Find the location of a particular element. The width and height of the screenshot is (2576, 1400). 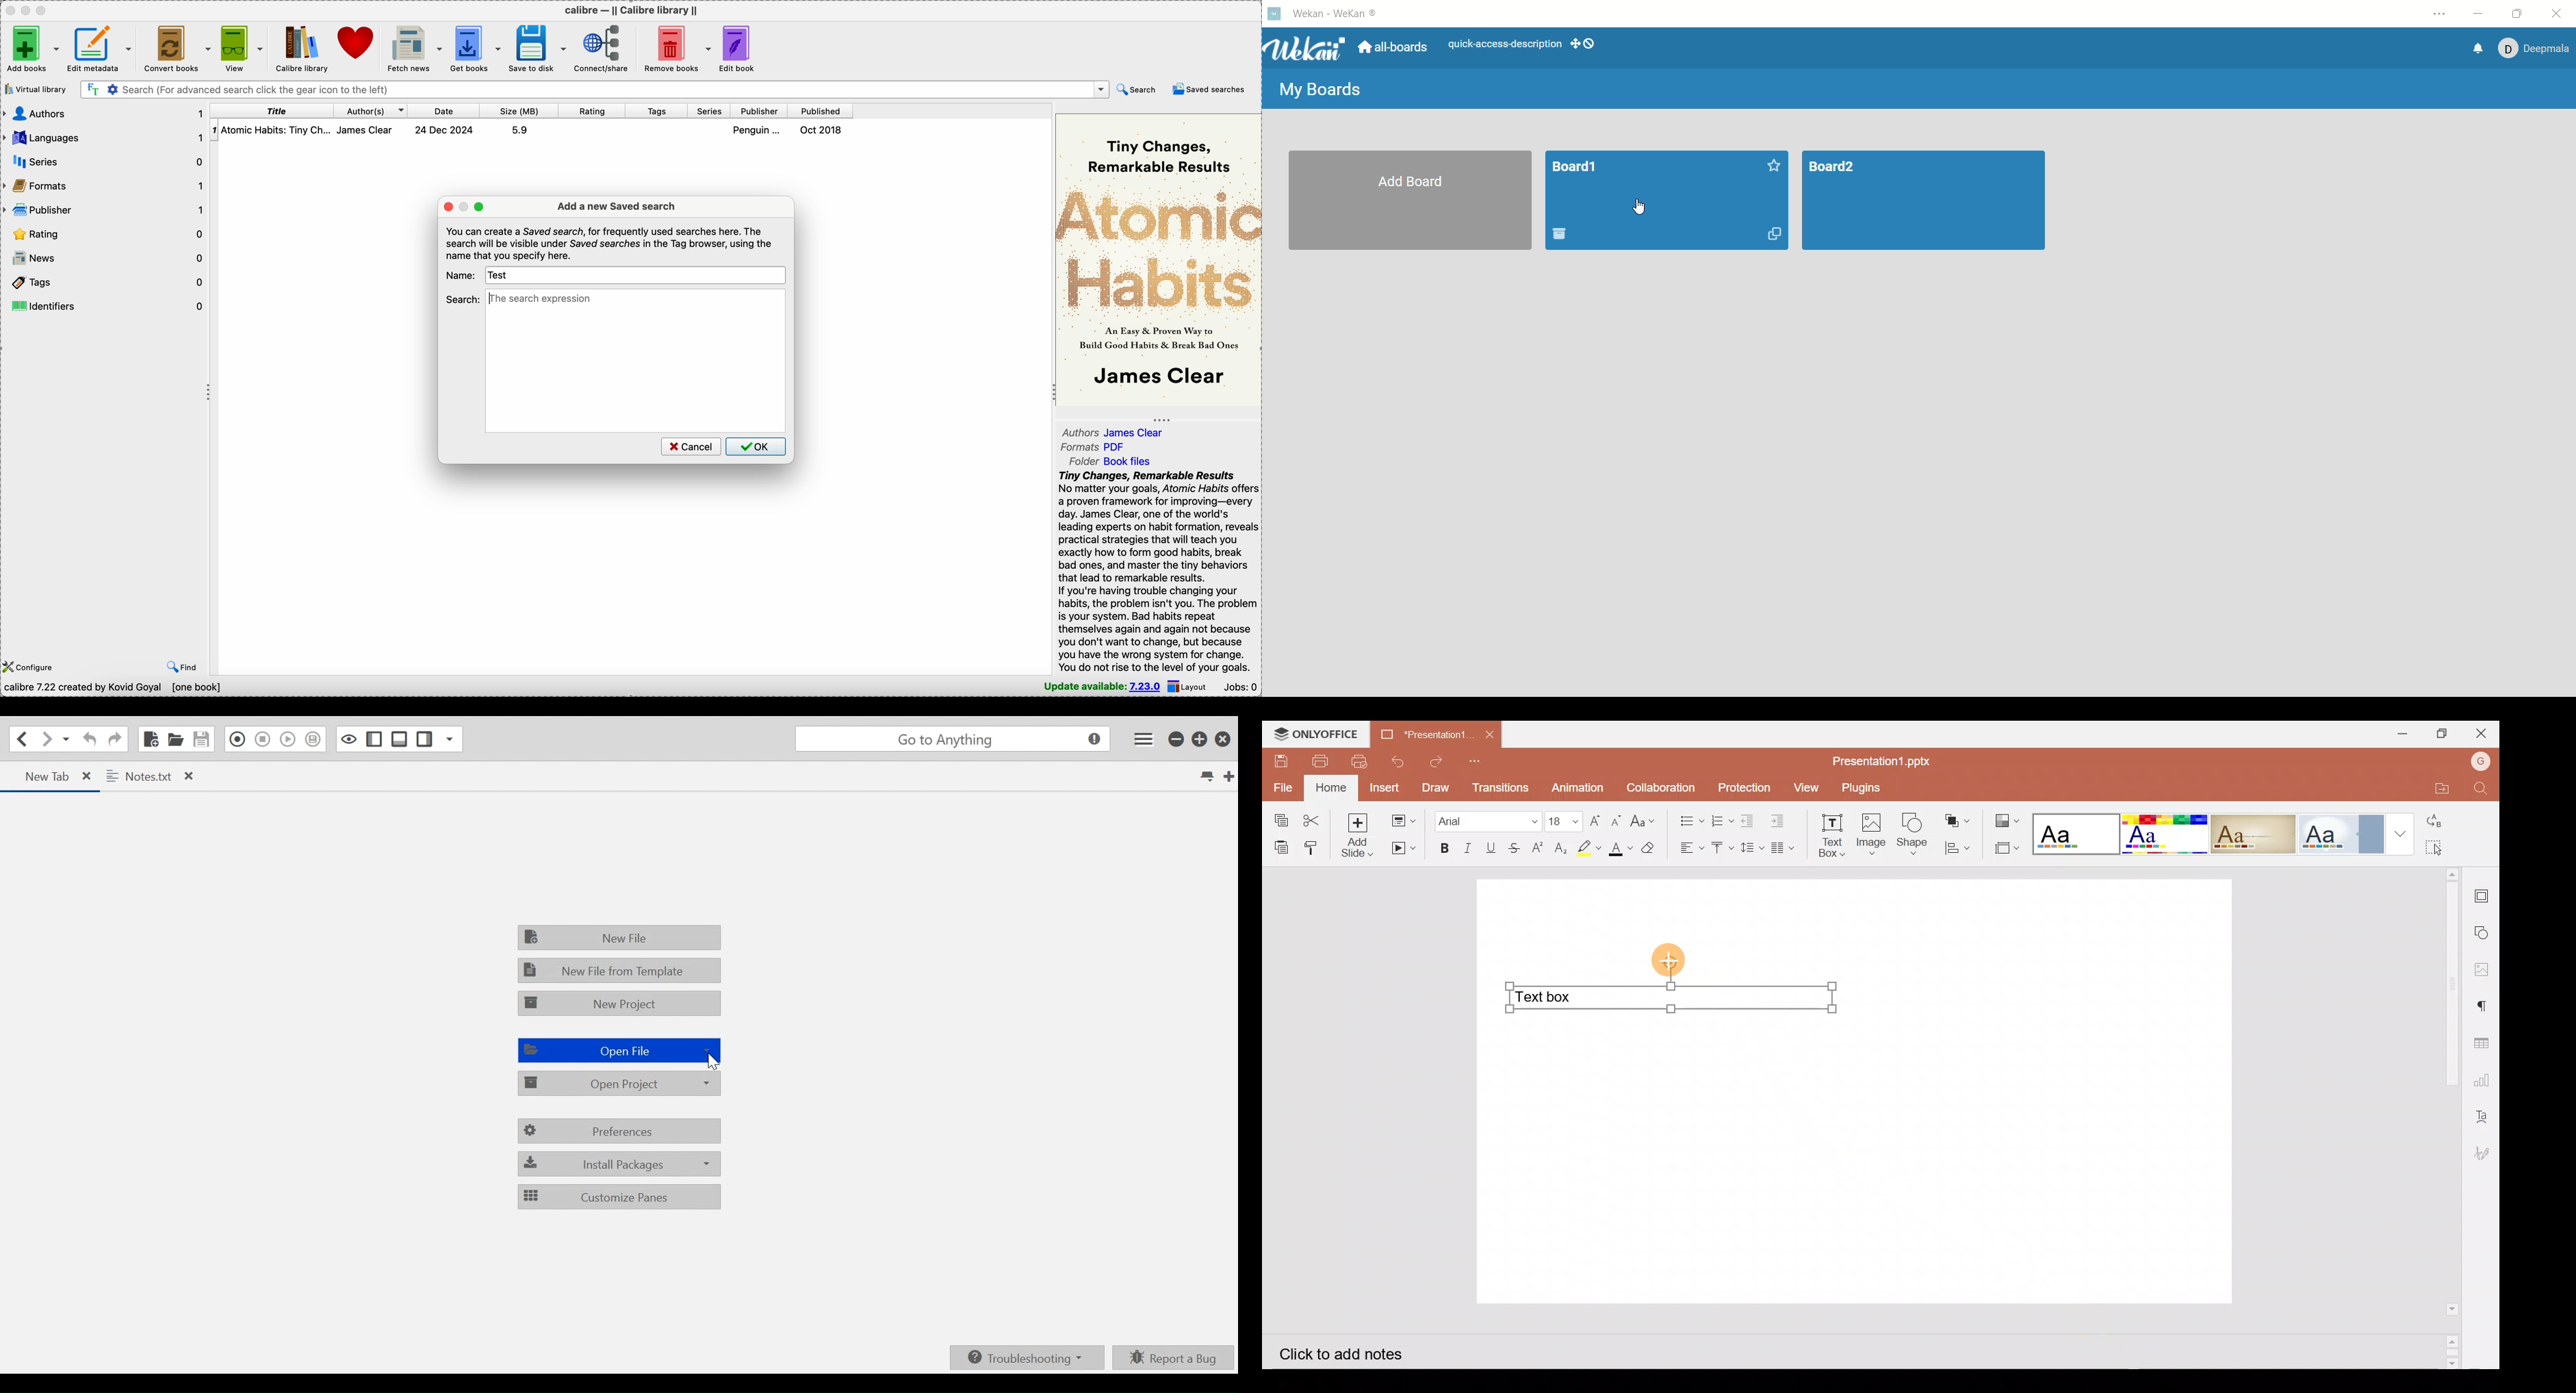

Calibre - || calibre library || is located at coordinates (630, 10).